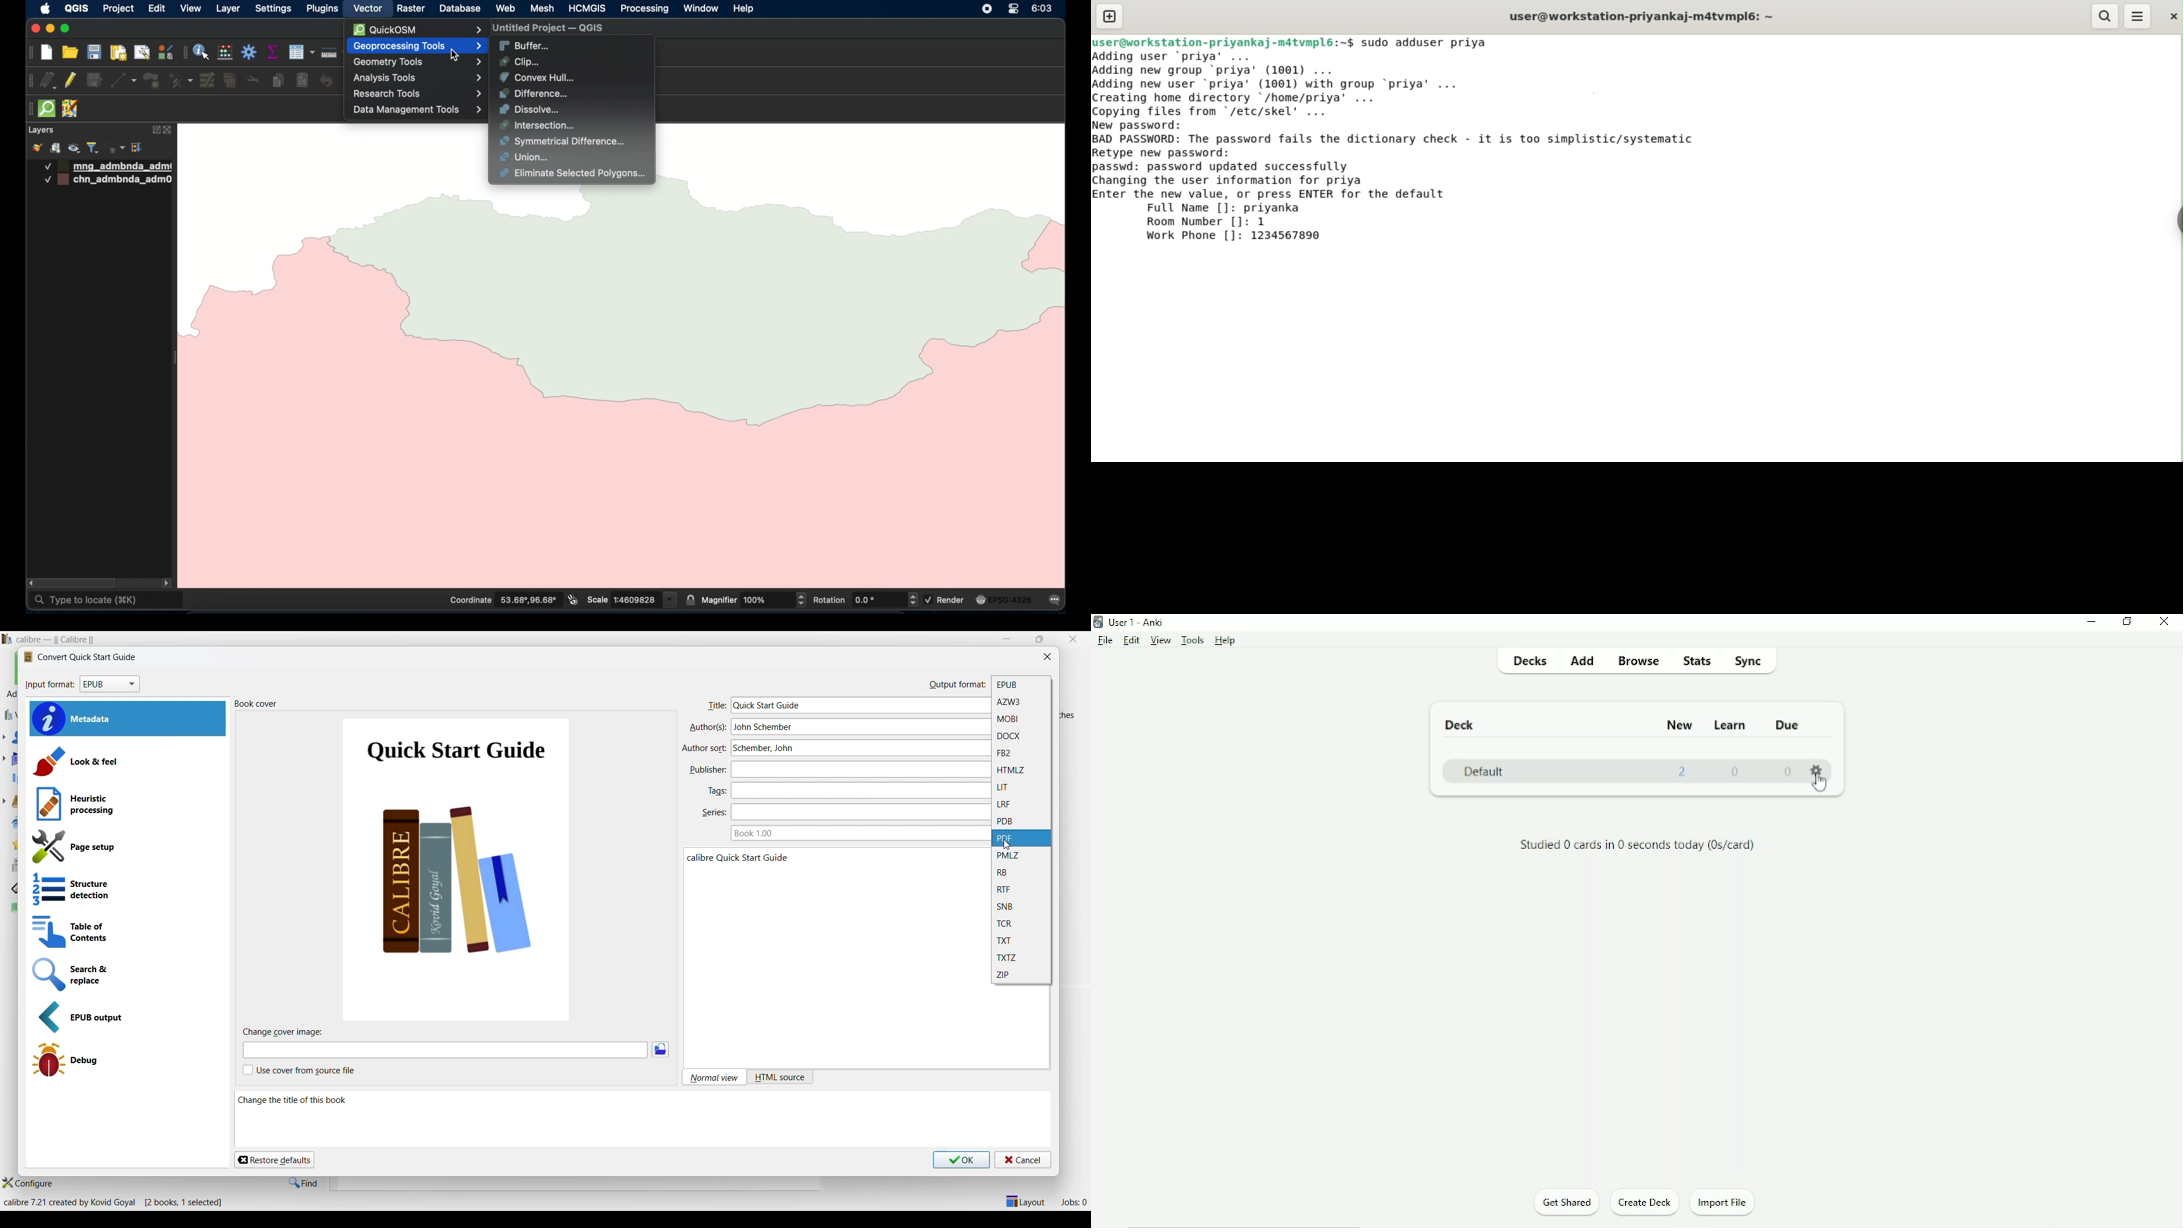 This screenshot has width=2184, height=1232. What do you see at coordinates (1566, 1201) in the screenshot?
I see `Get Shared` at bounding box center [1566, 1201].